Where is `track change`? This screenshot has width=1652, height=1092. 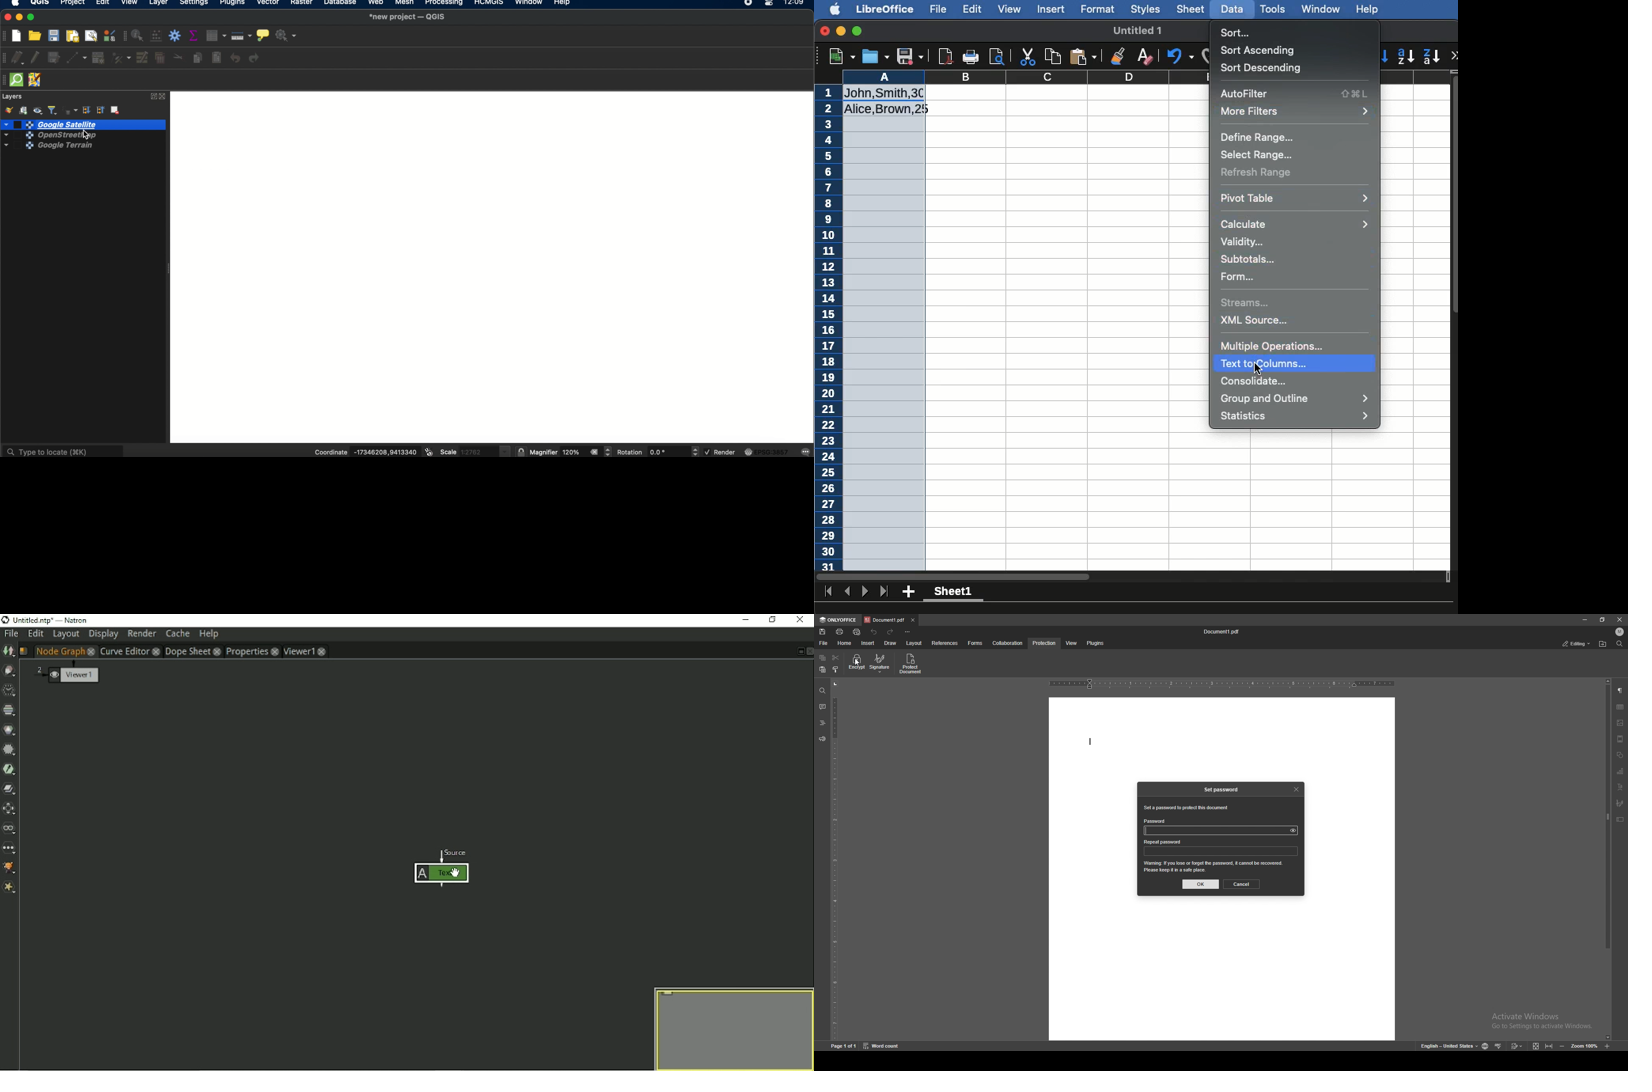
track change is located at coordinates (1517, 1046).